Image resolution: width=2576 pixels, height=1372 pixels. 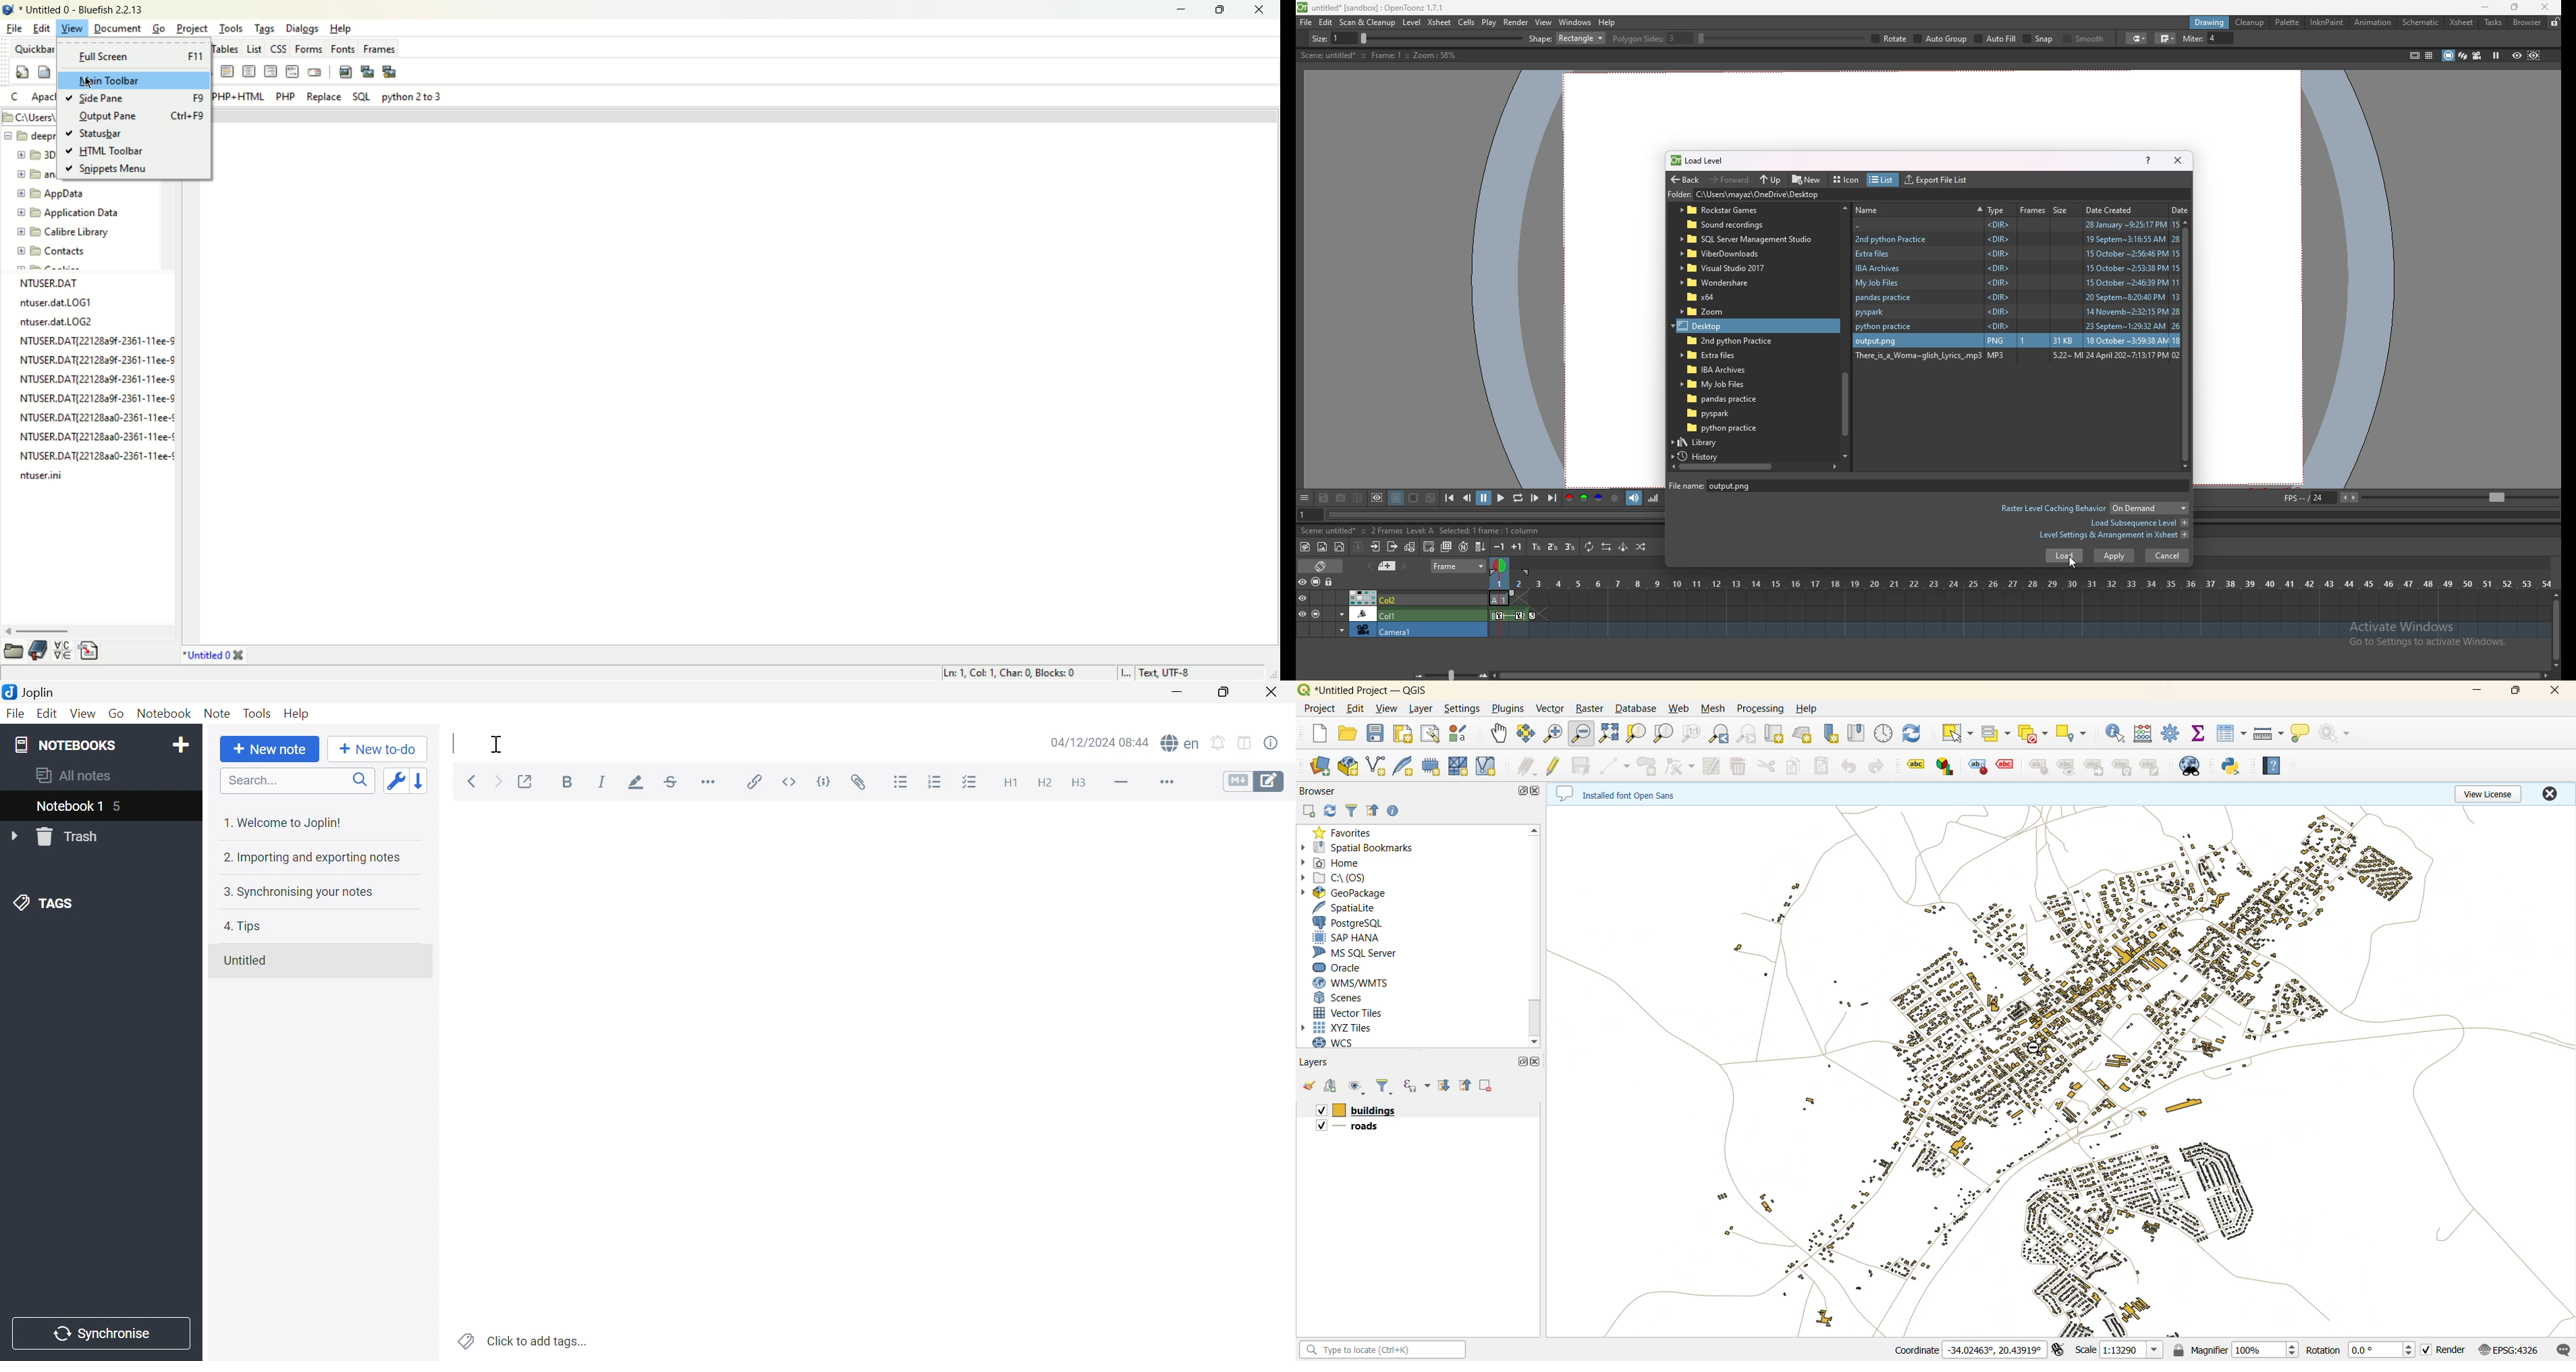 I want to click on python, so click(x=2232, y=767).